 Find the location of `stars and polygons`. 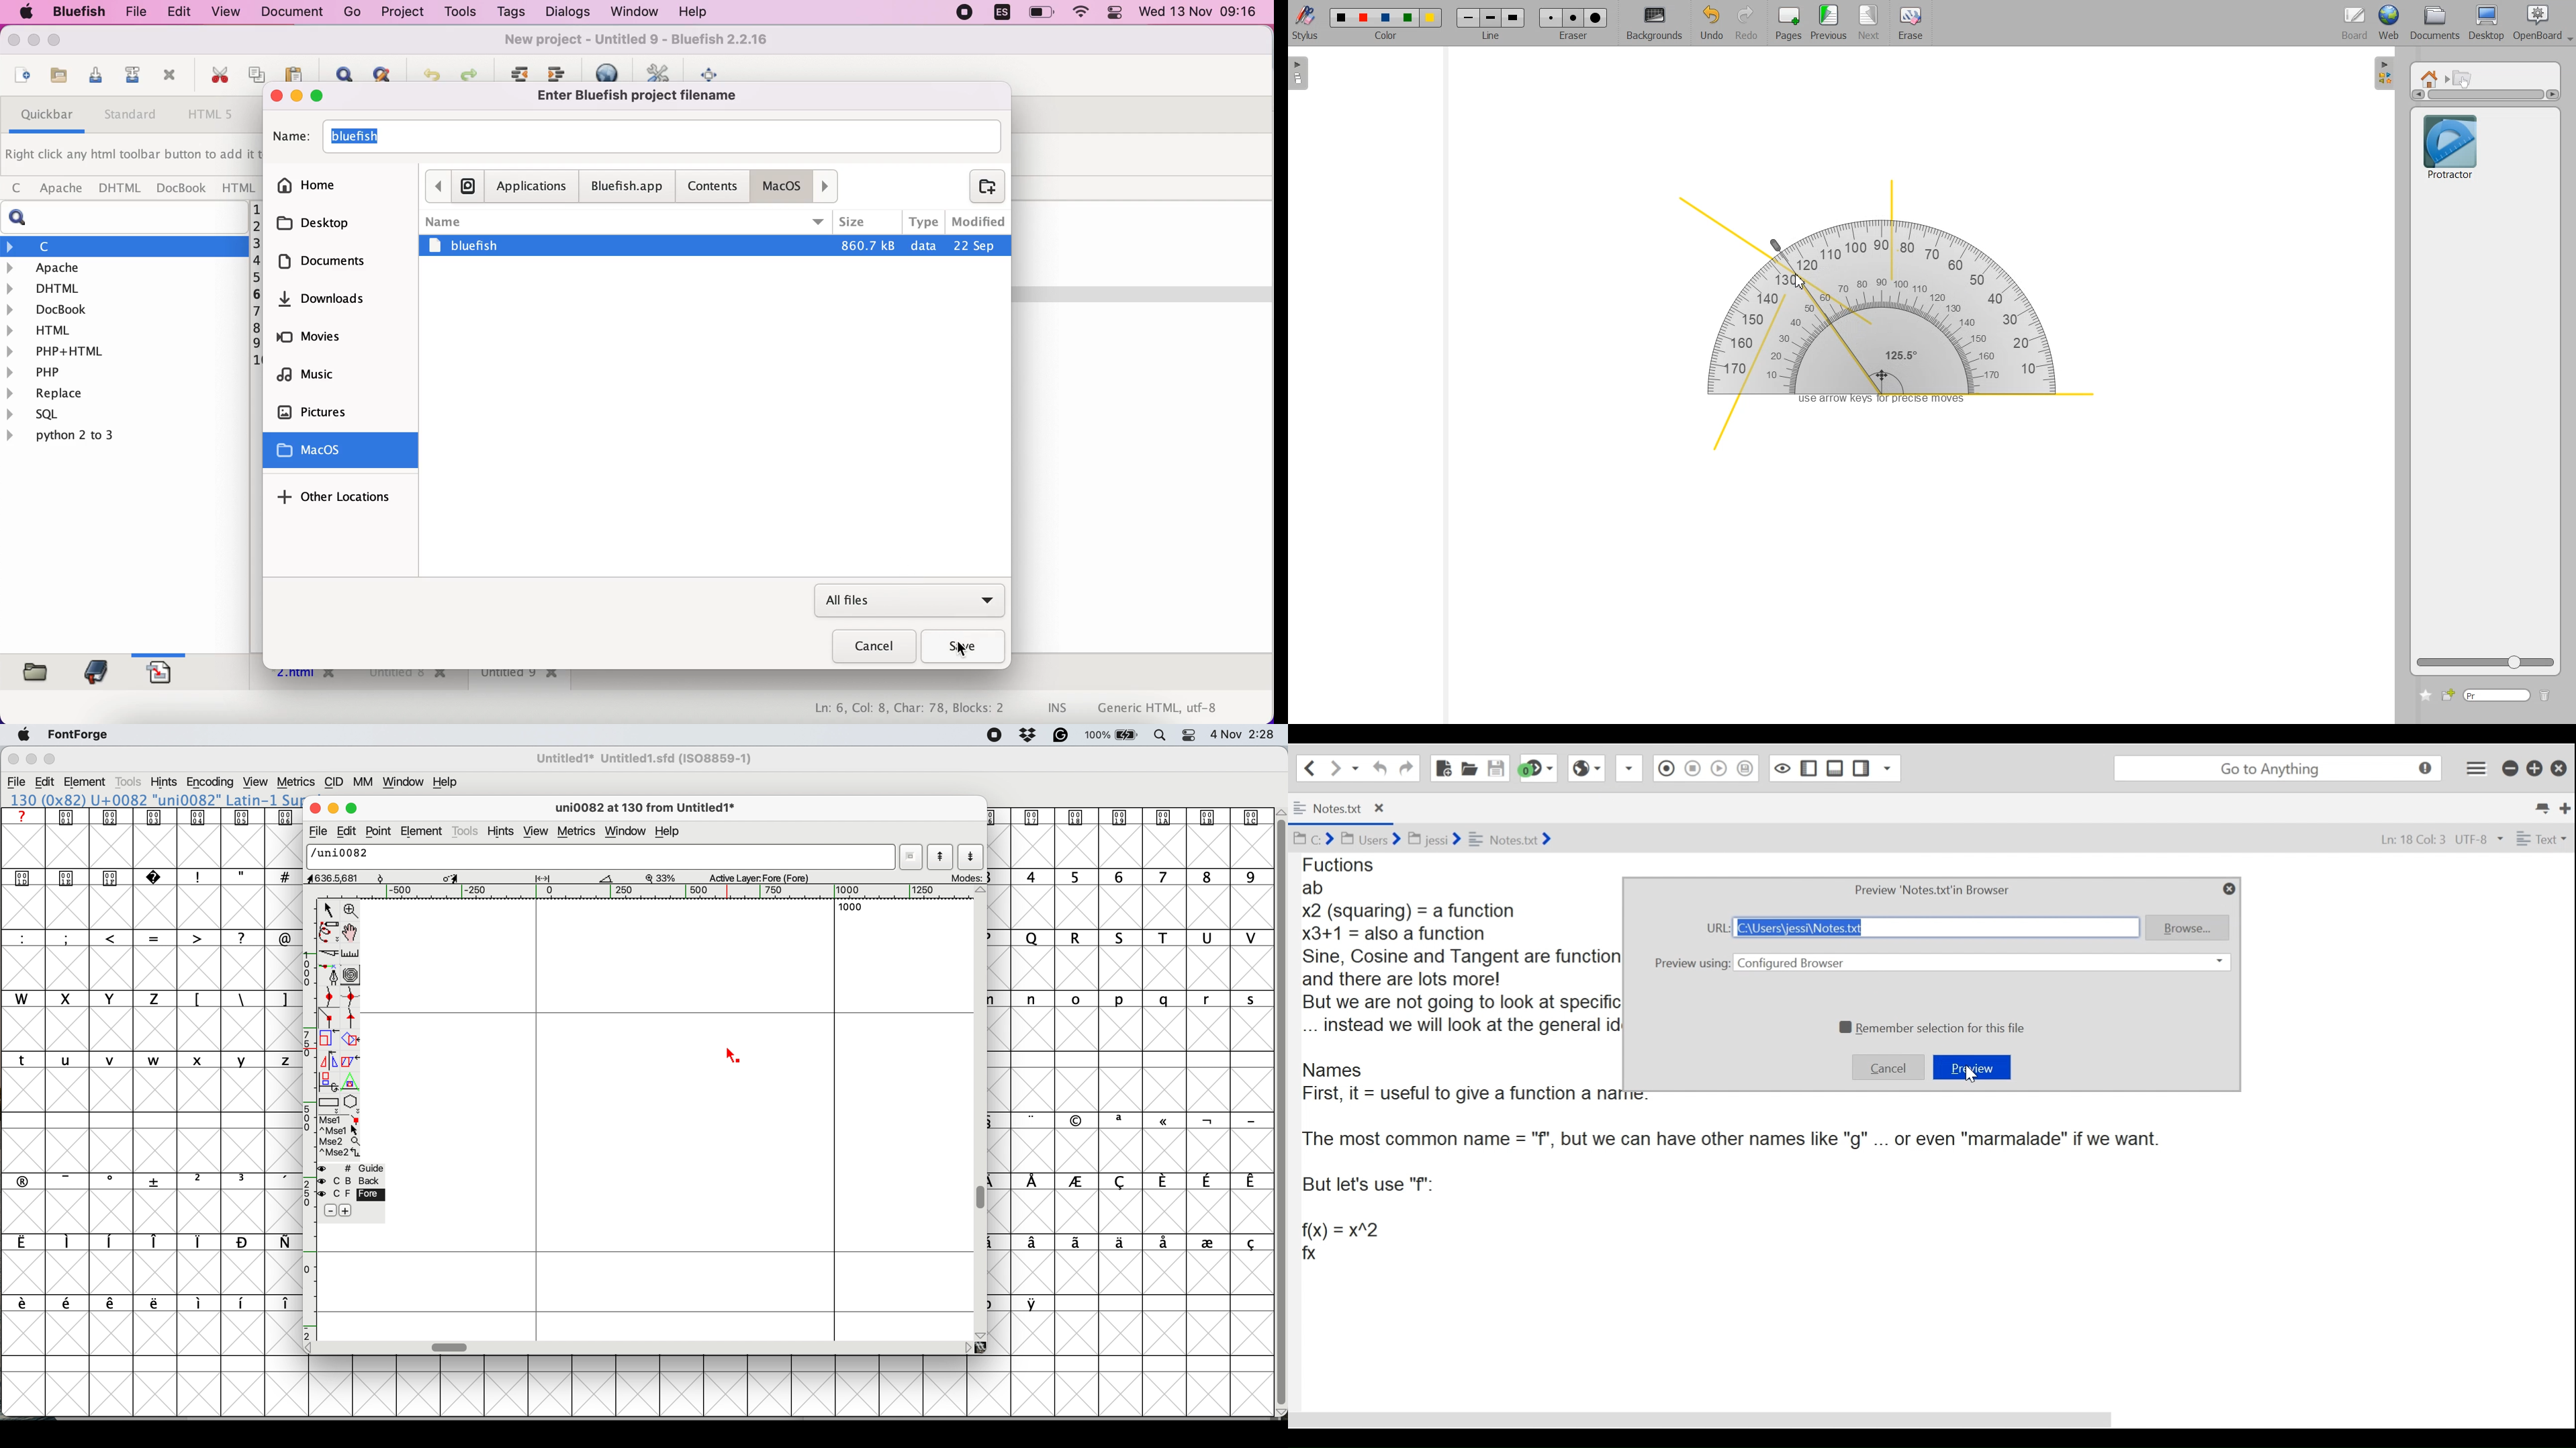

stars and polygons is located at coordinates (352, 1104).